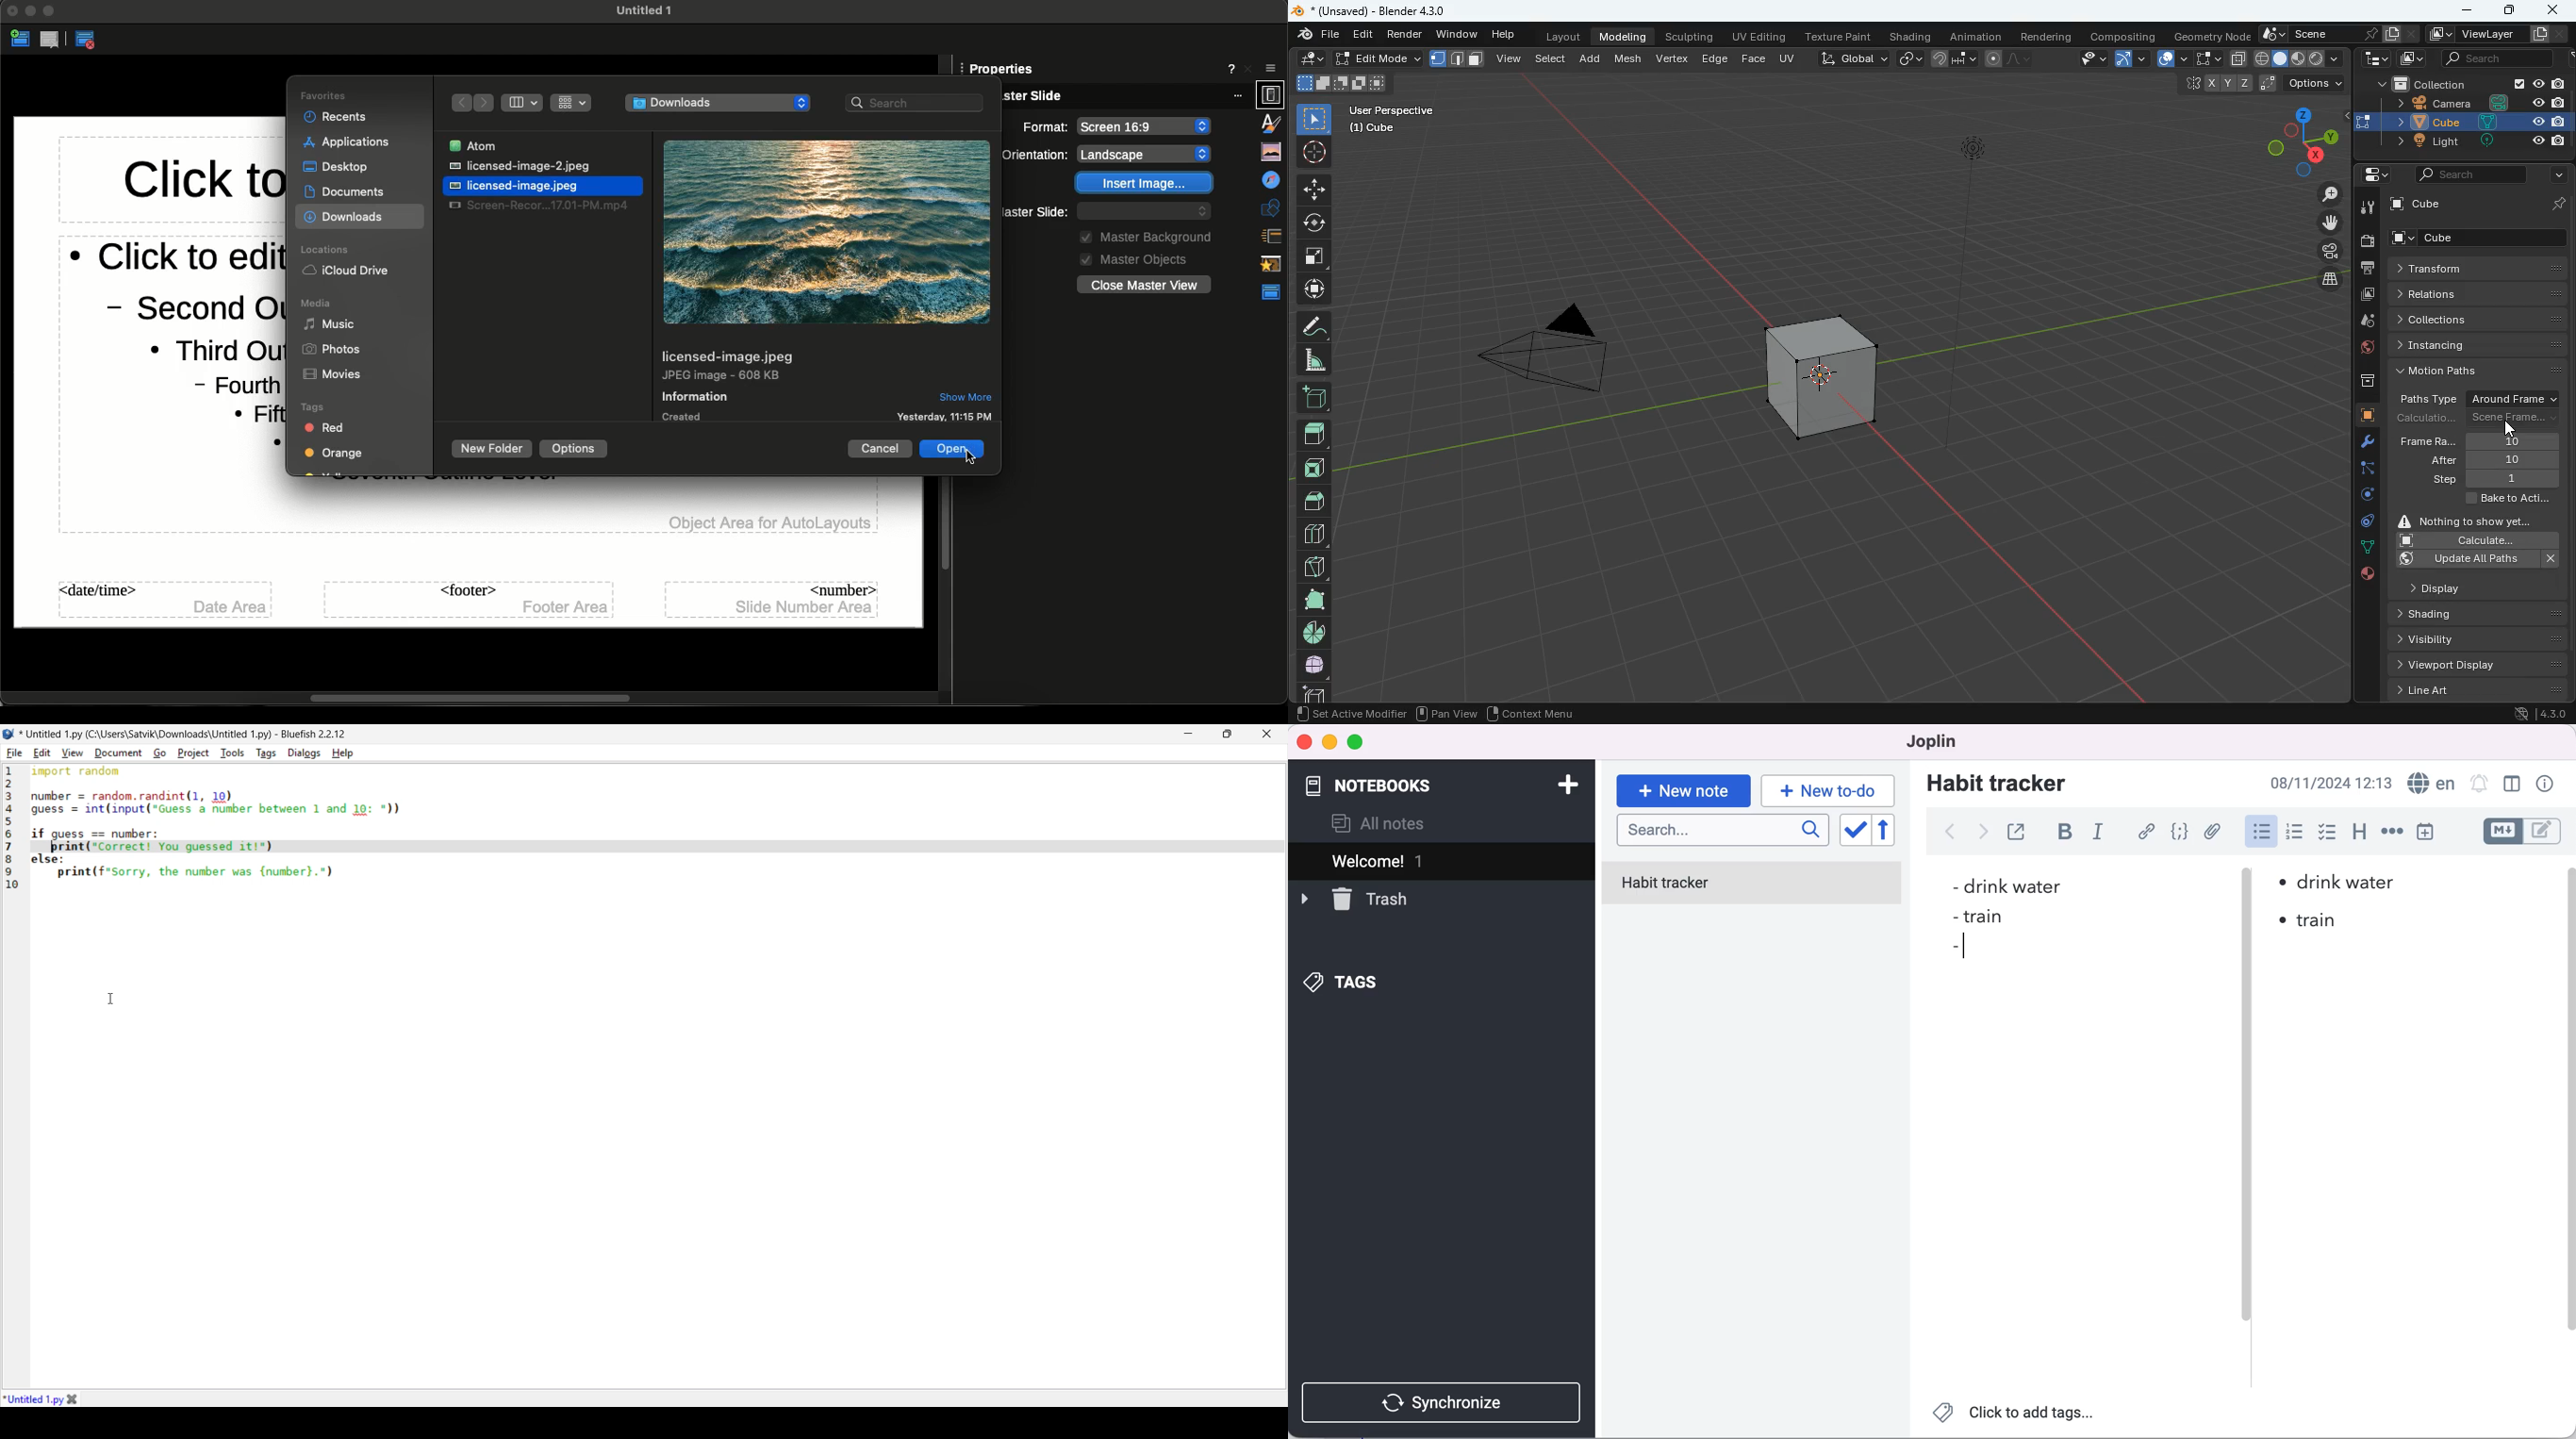 The width and height of the screenshot is (2576, 1456). Describe the element at coordinates (2004, 888) in the screenshot. I see `- drink water` at that location.